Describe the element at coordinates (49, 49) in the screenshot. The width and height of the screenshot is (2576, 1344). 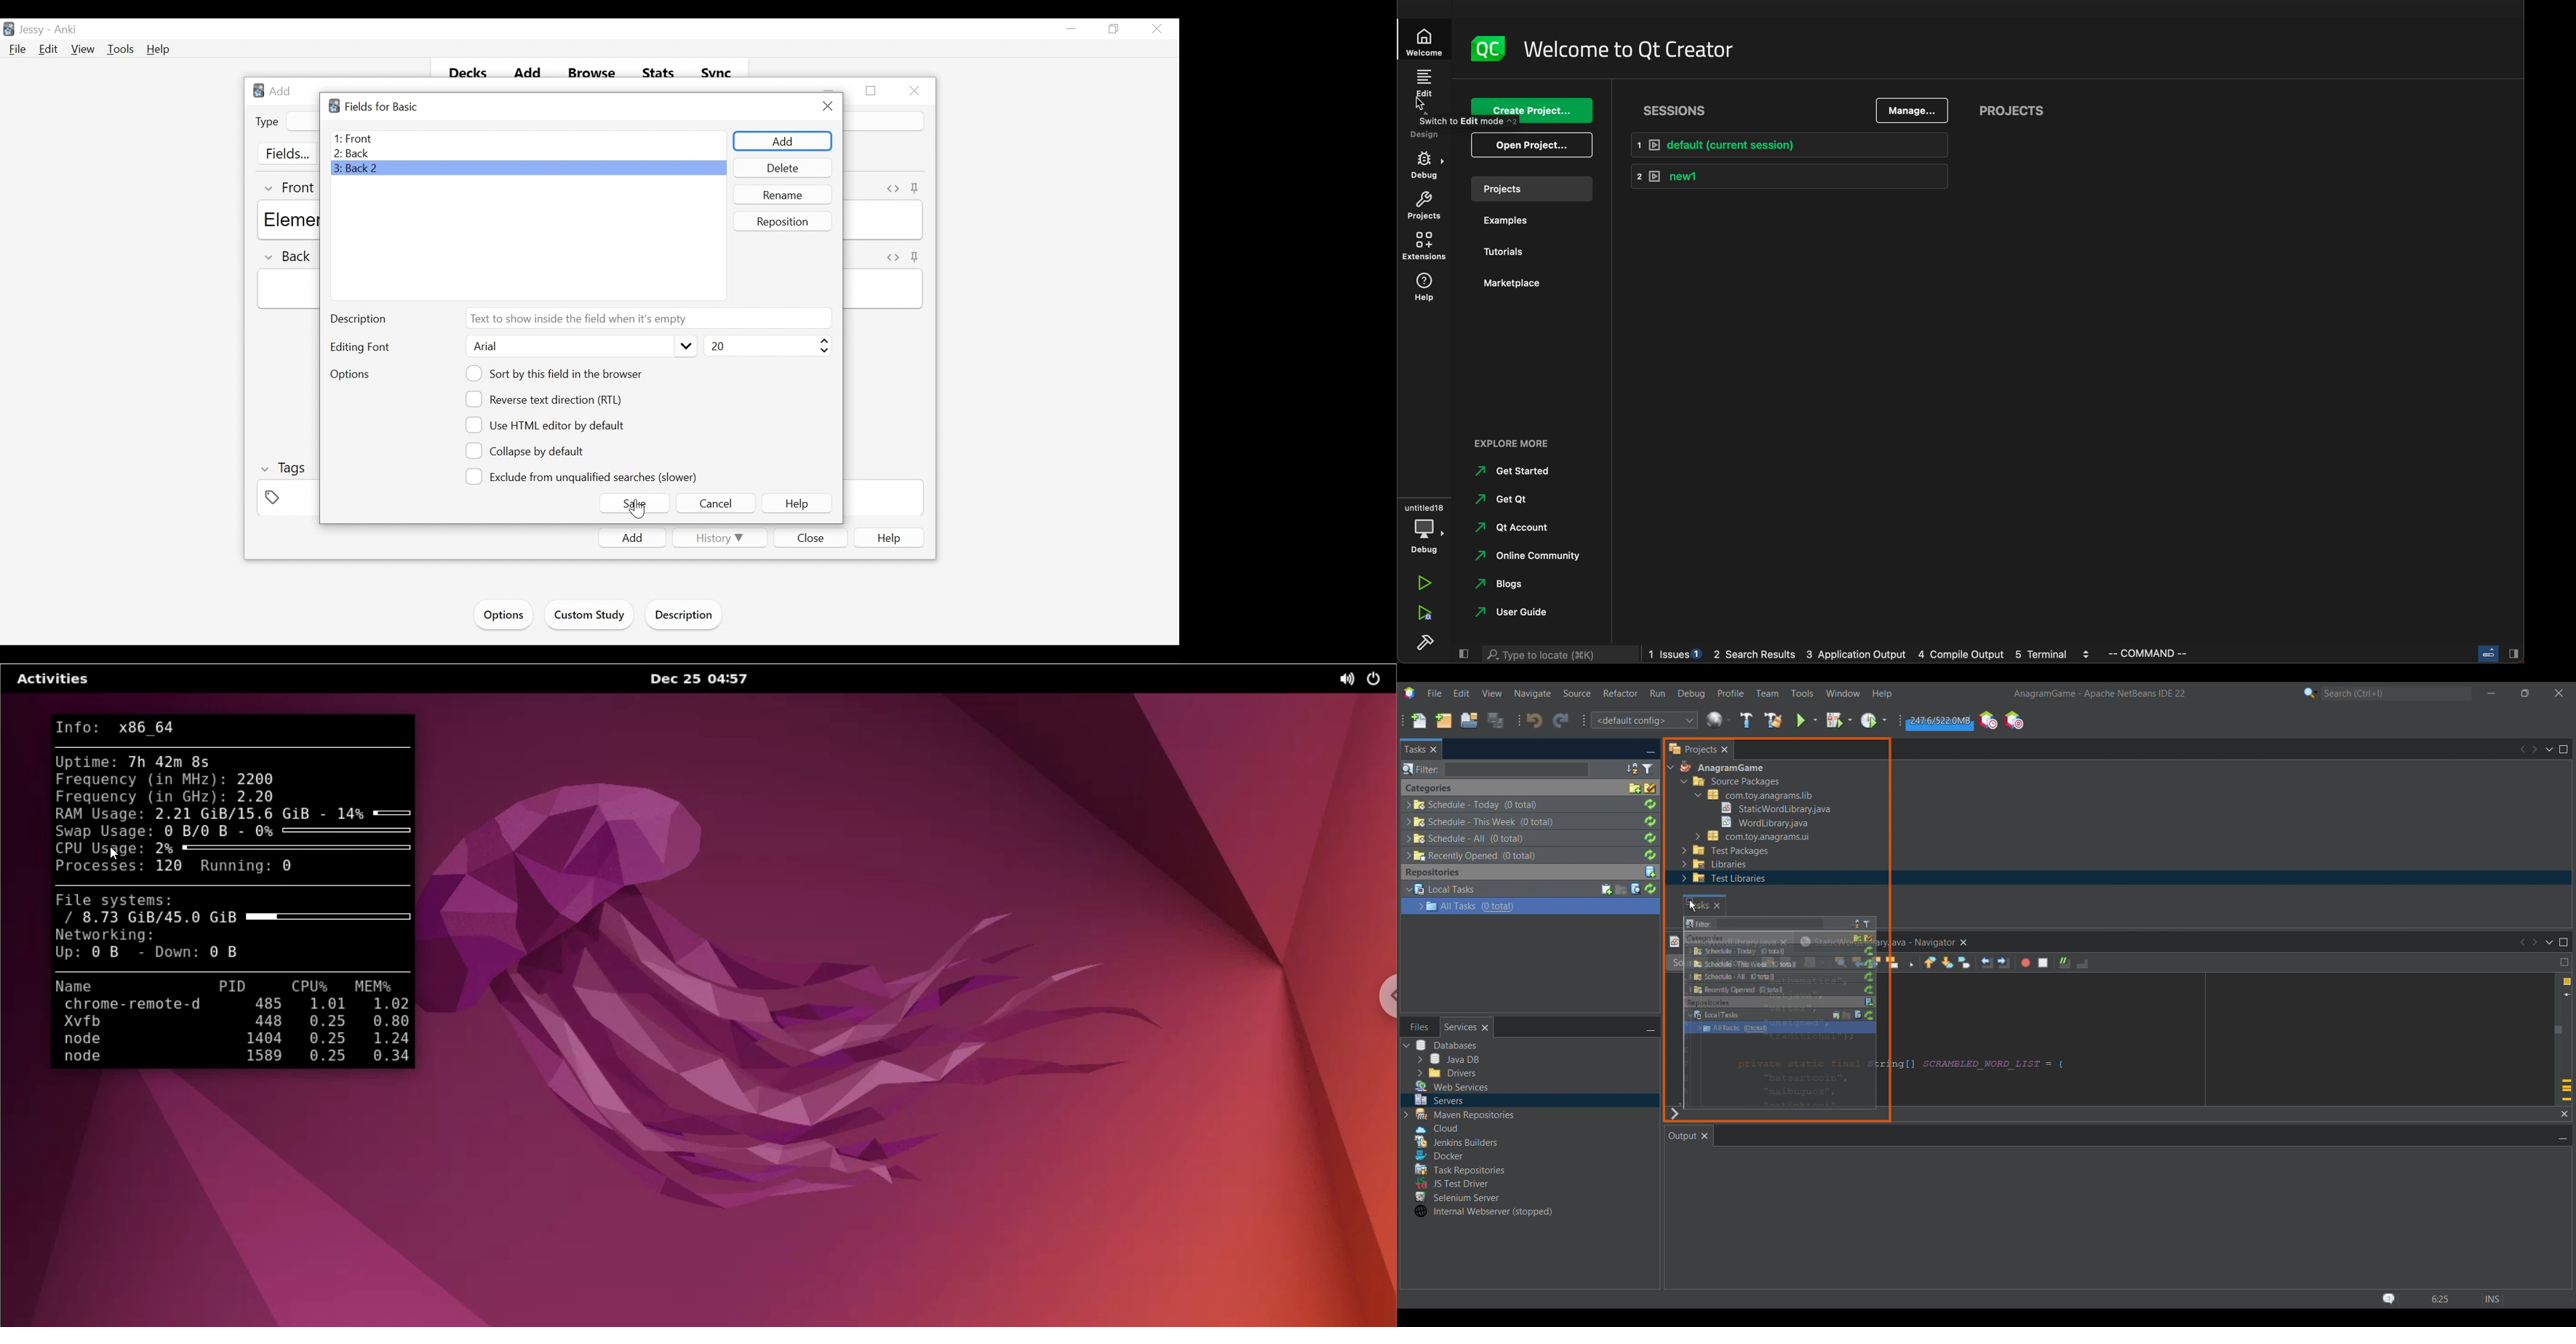
I see `Edit` at that location.